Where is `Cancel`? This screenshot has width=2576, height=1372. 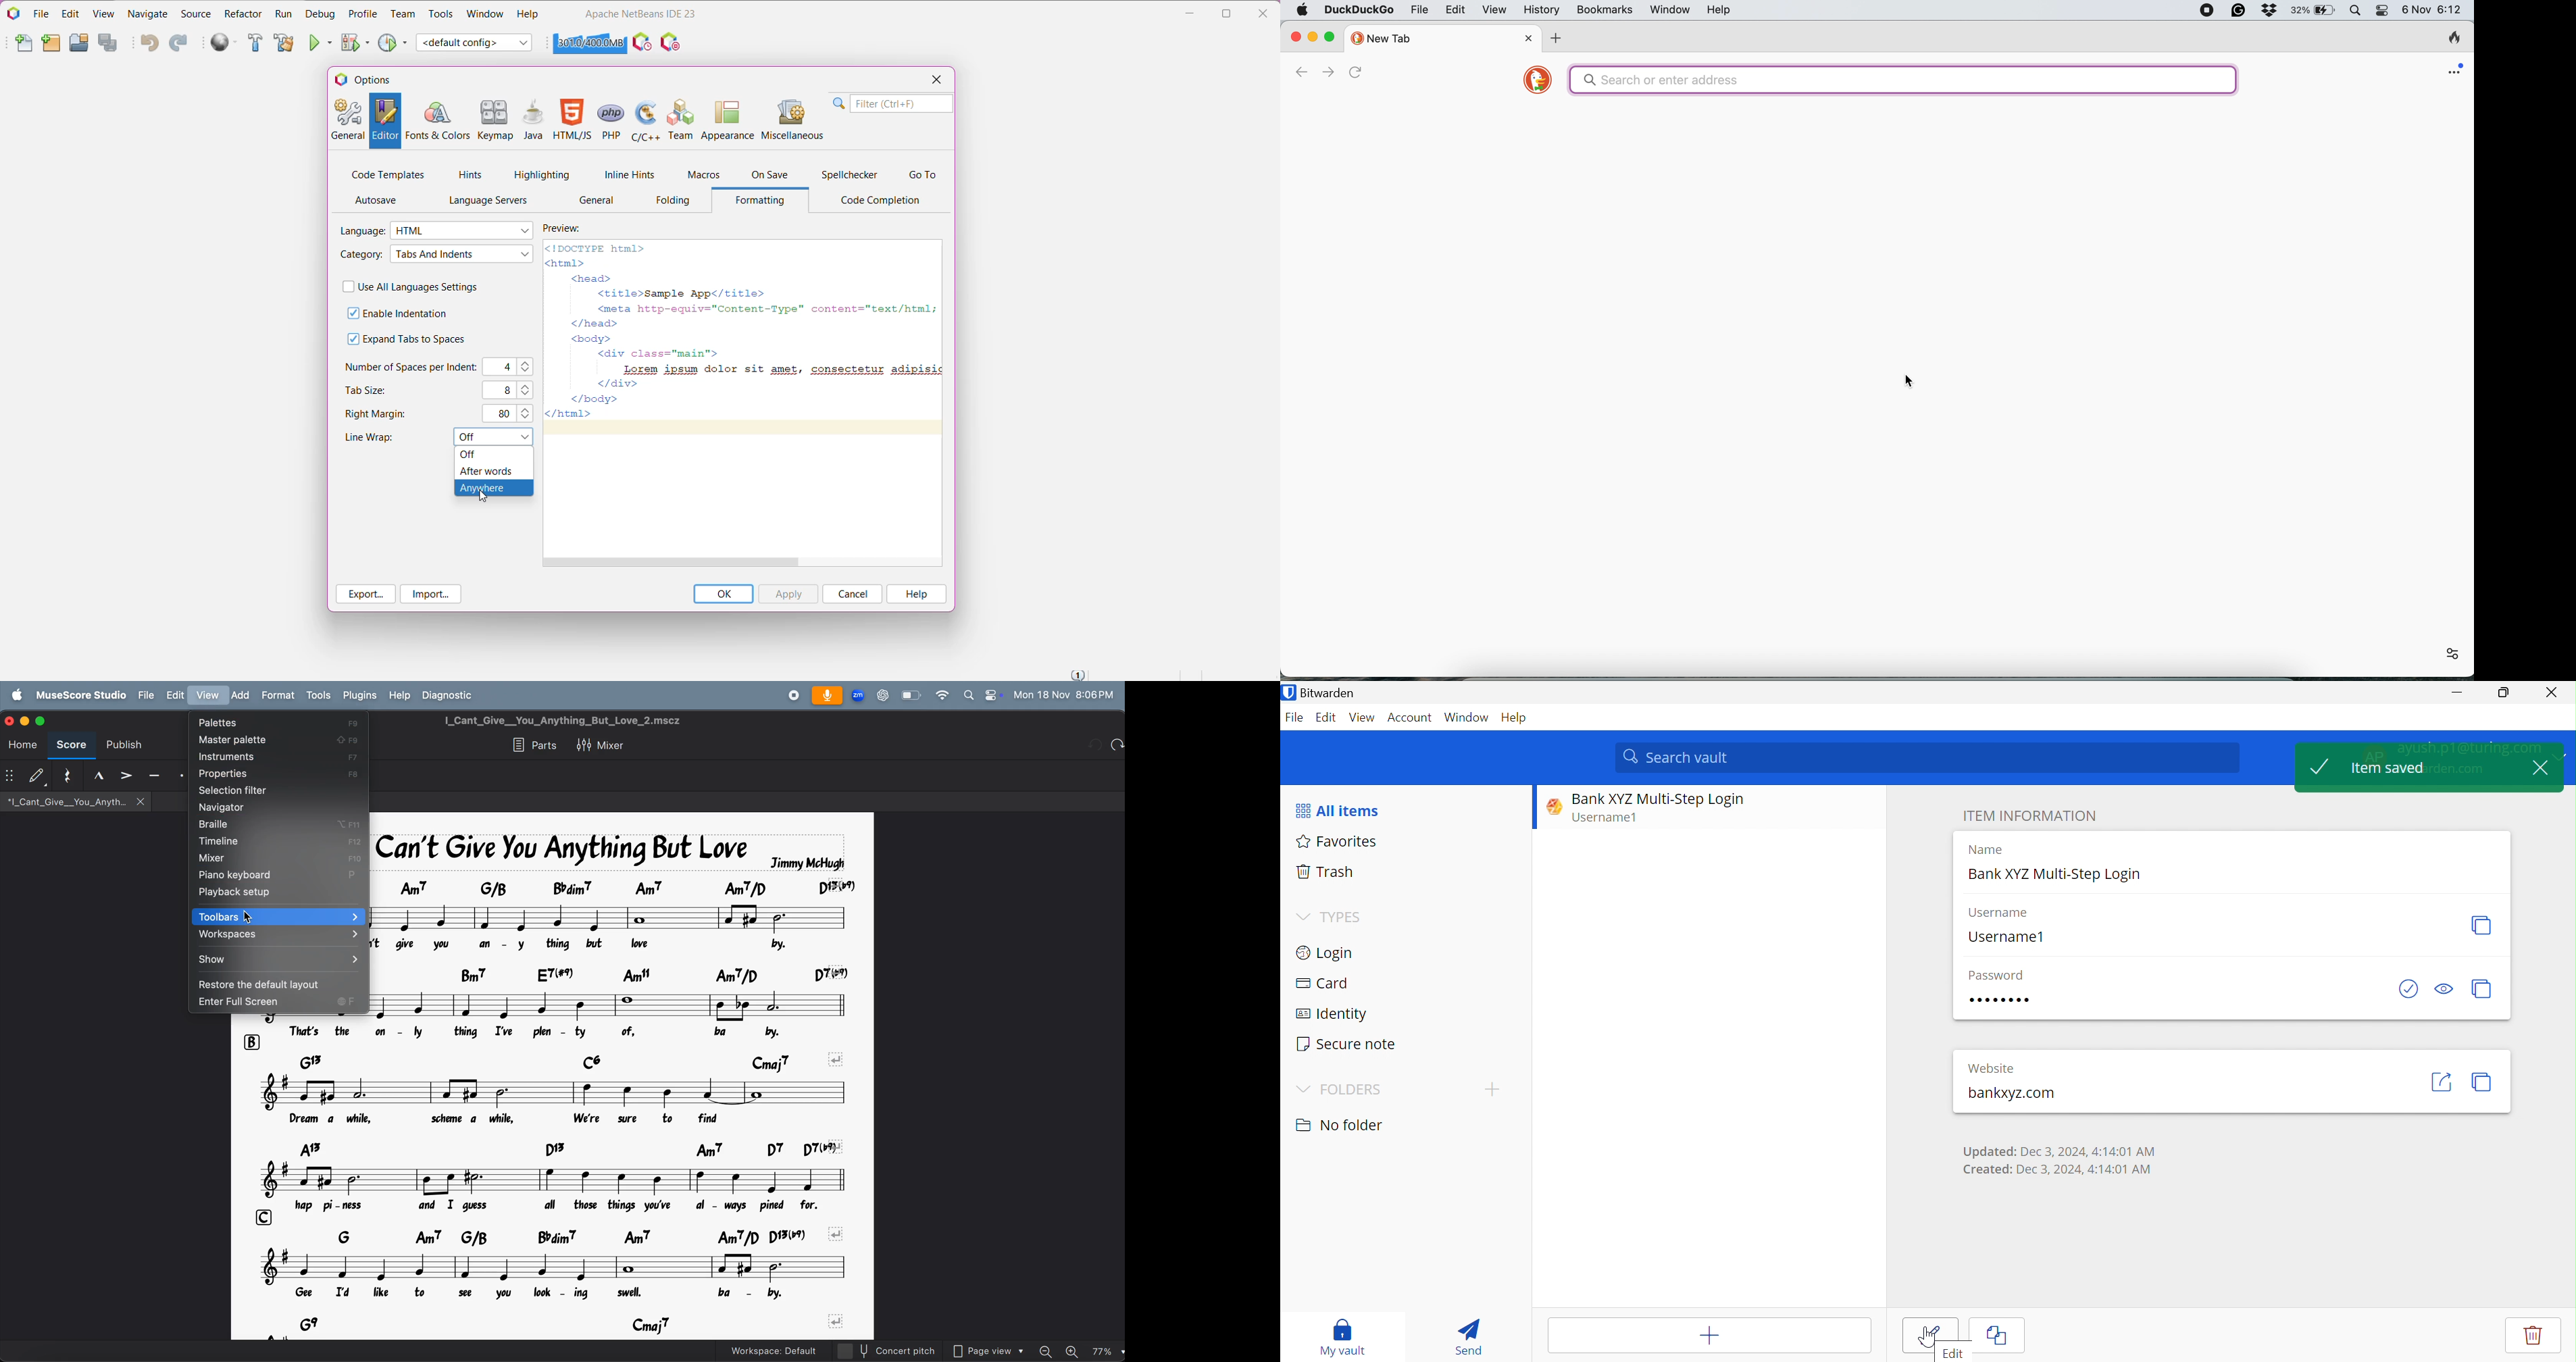
Cancel is located at coordinates (2006, 1334).